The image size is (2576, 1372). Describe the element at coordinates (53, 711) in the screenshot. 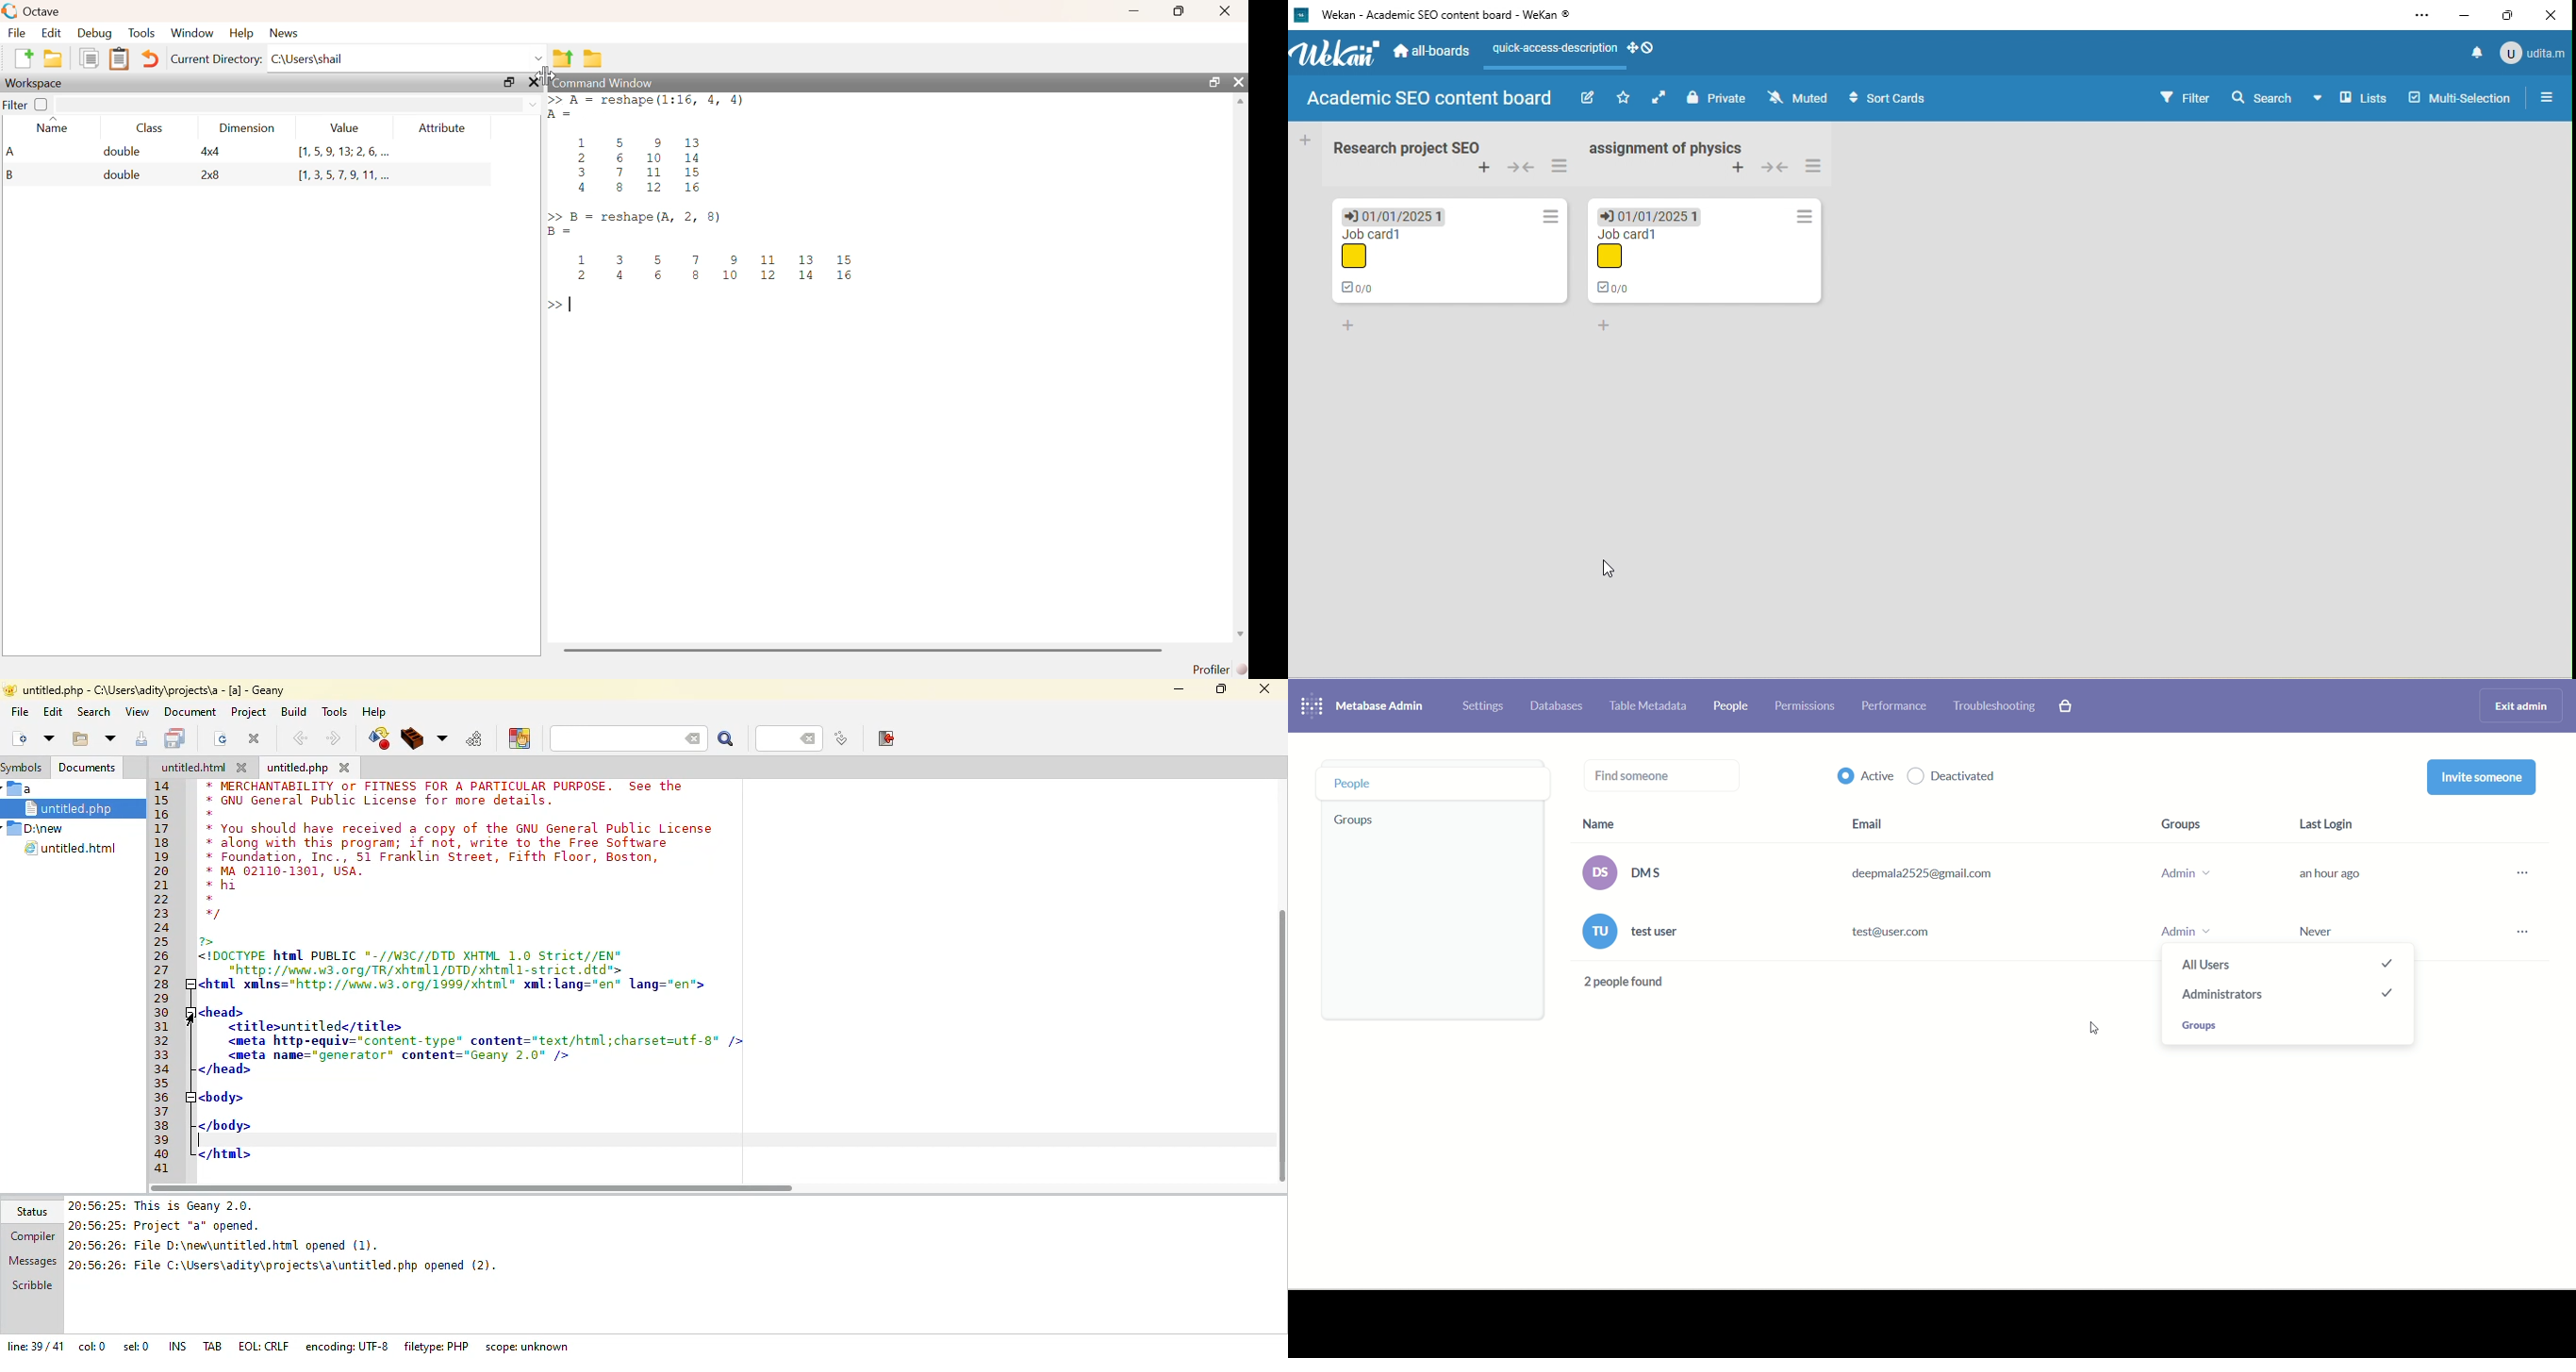

I see `edit` at that location.